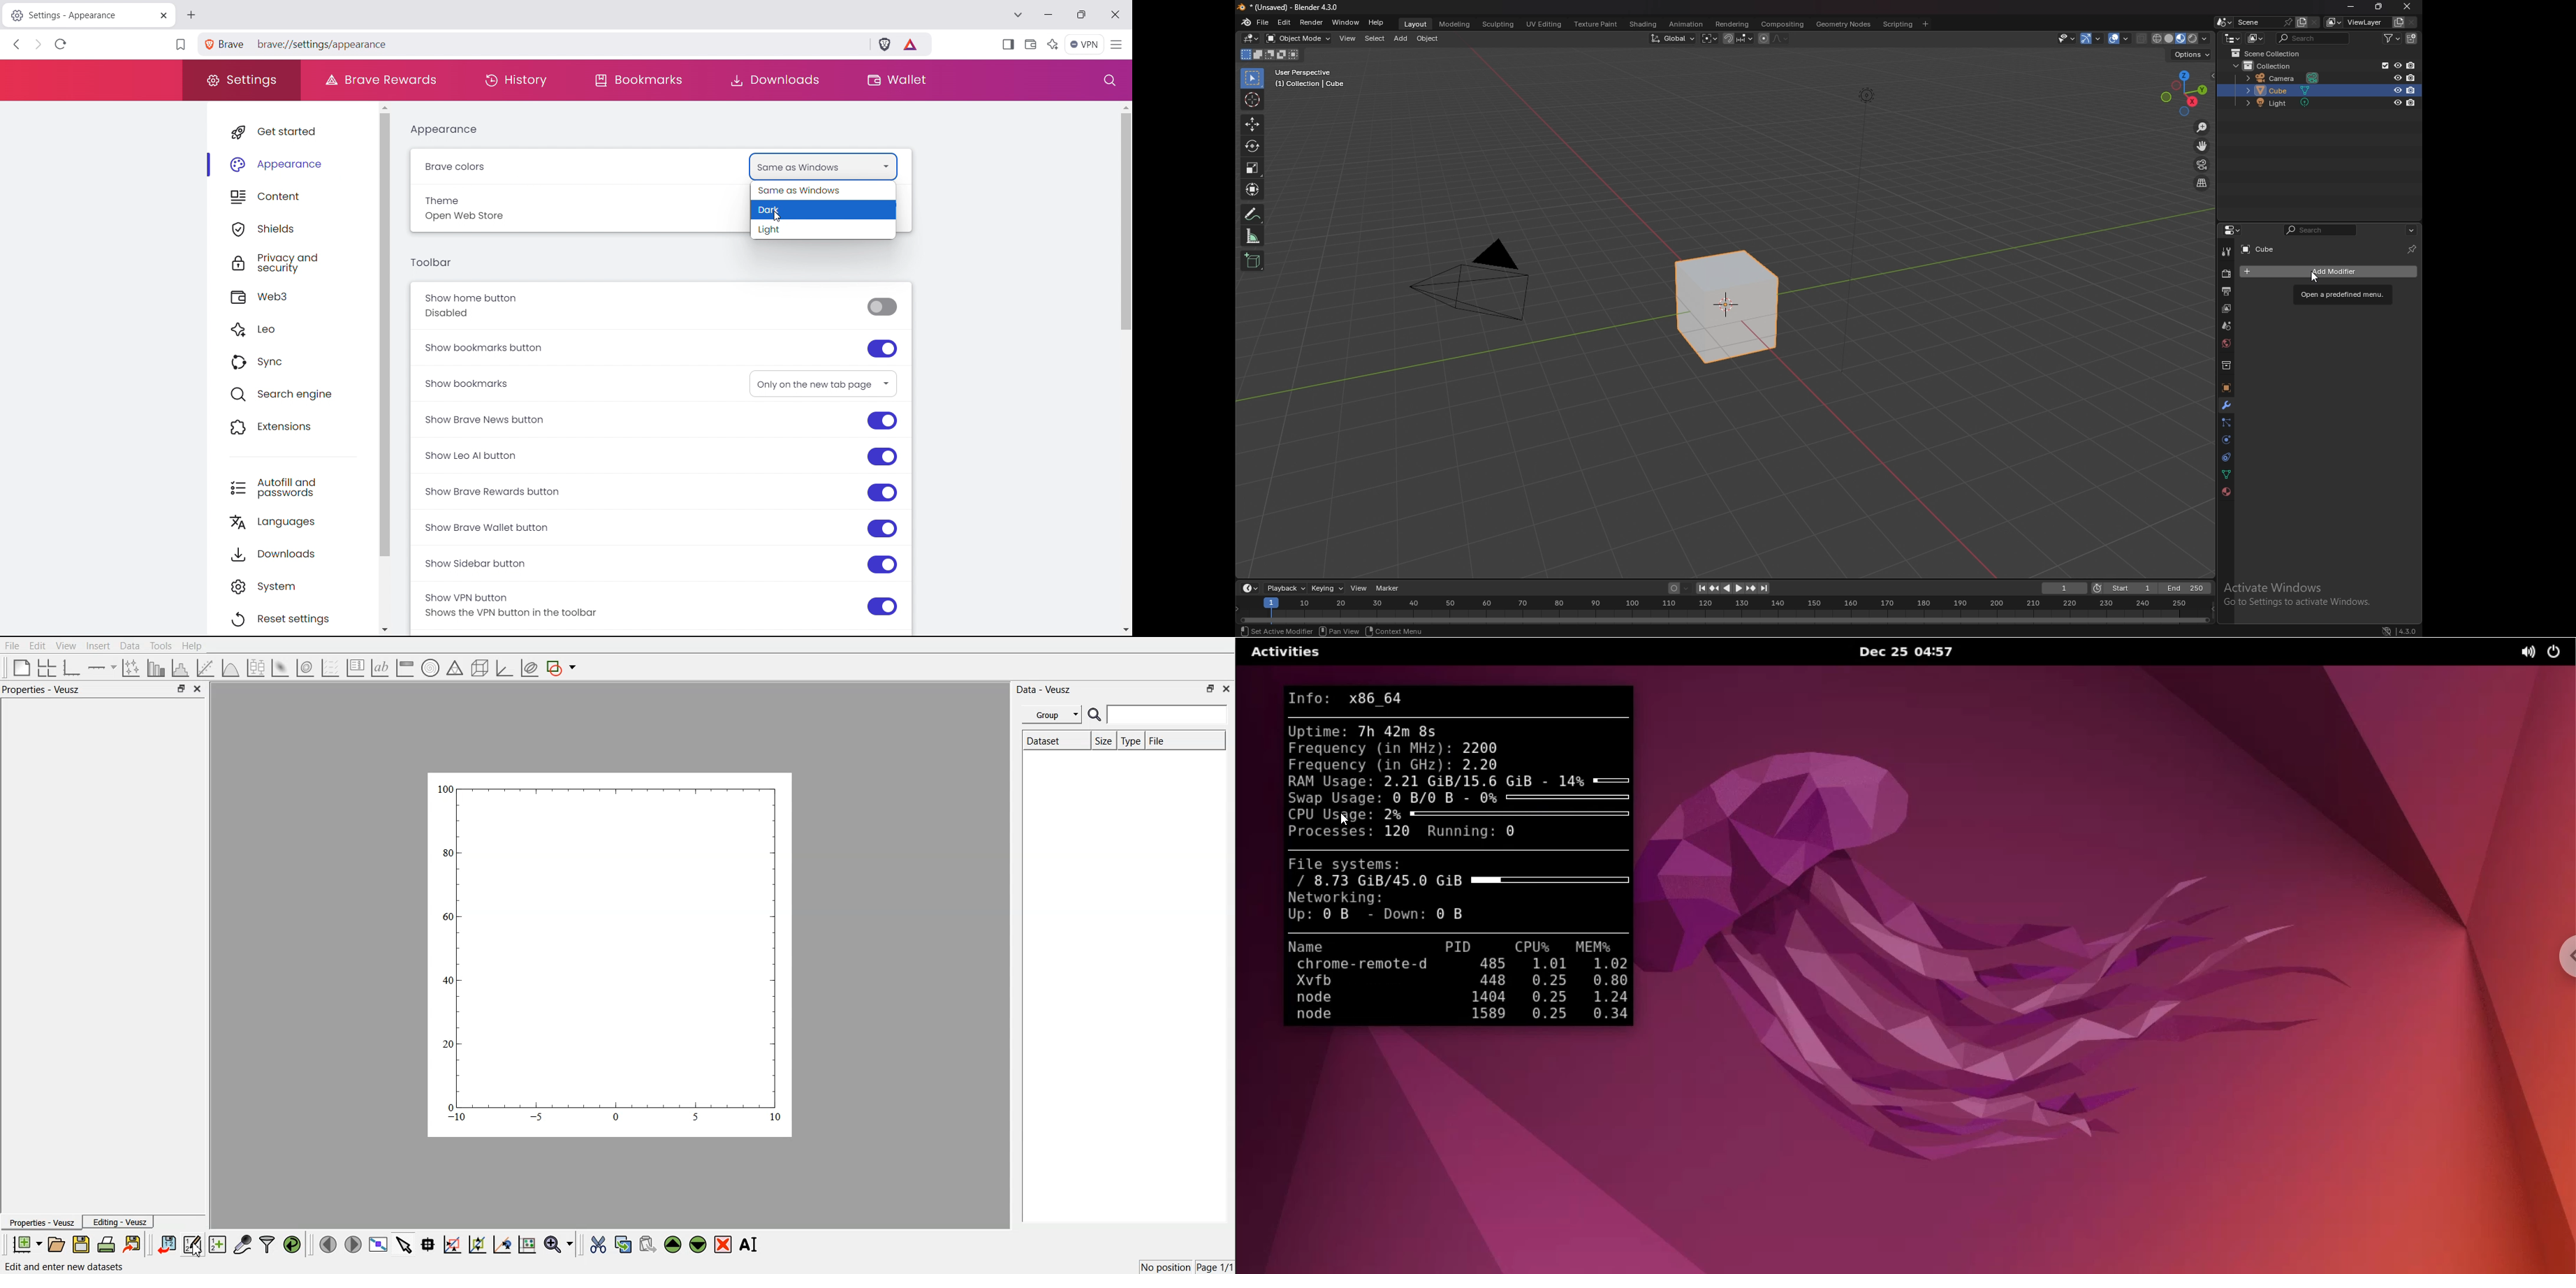 This screenshot has width=2576, height=1288. Describe the element at coordinates (2411, 66) in the screenshot. I see `disable in renders` at that location.